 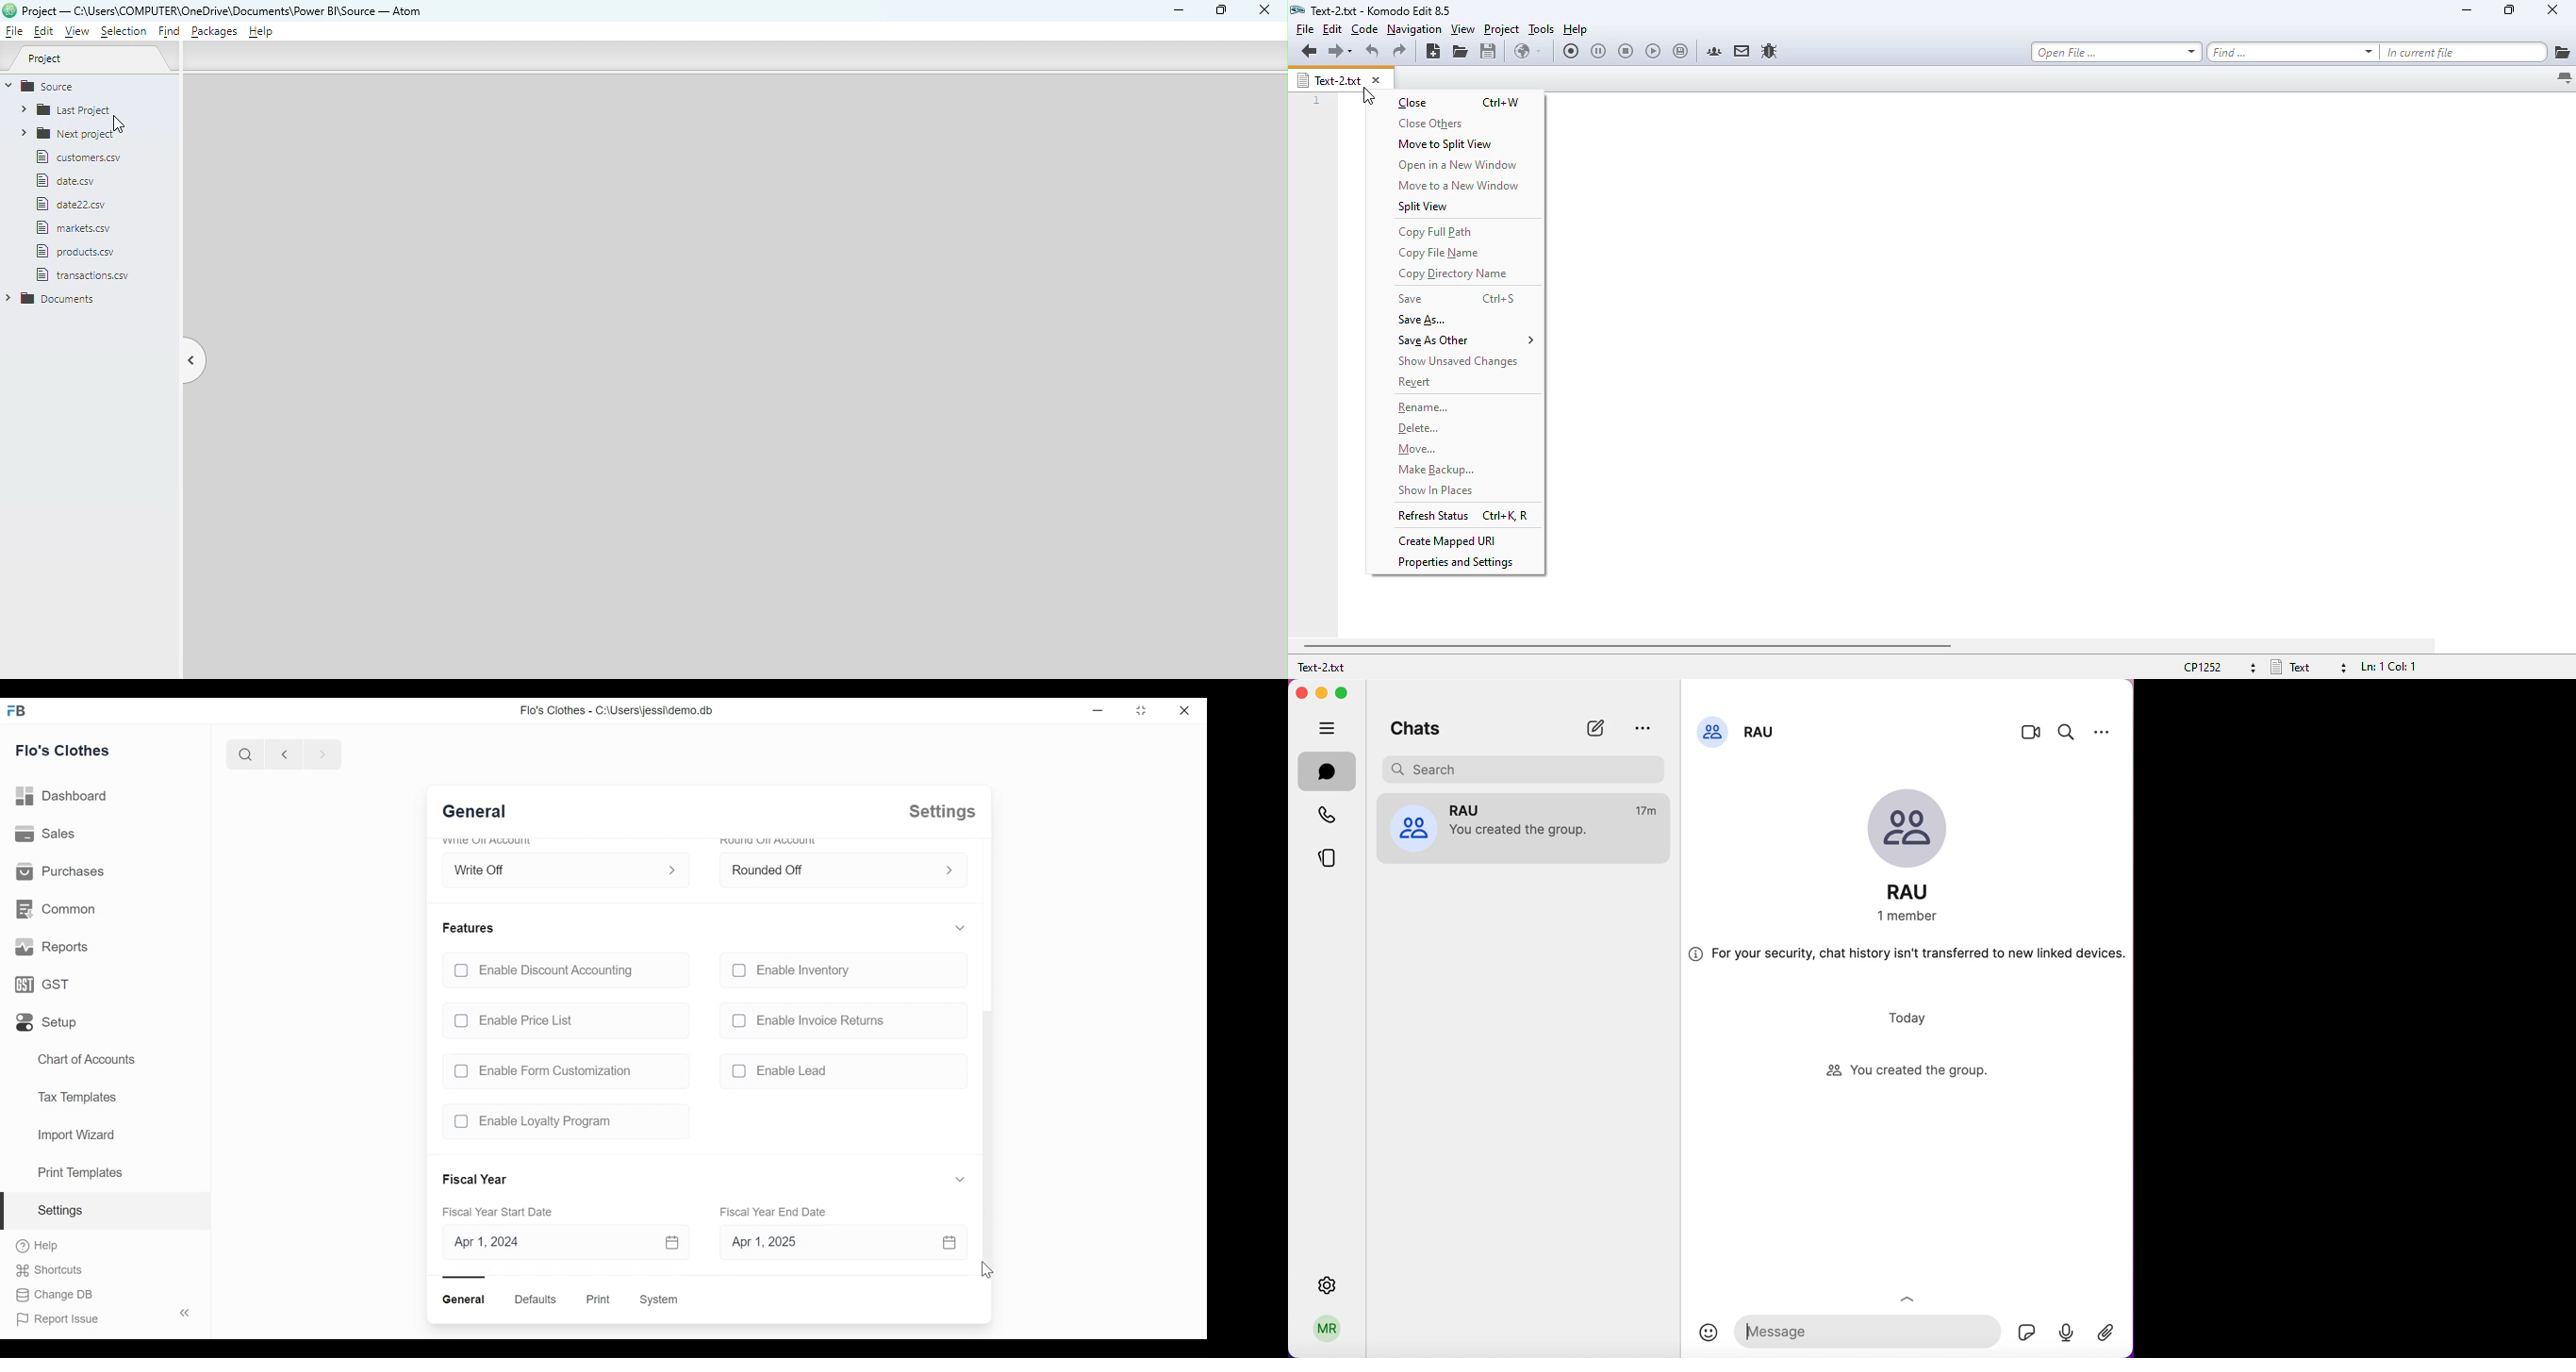 What do you see at coordinates (564, 1017) in the screenshot?
I see `unchecked Enable Price List` at bounding box center [564, 1017].